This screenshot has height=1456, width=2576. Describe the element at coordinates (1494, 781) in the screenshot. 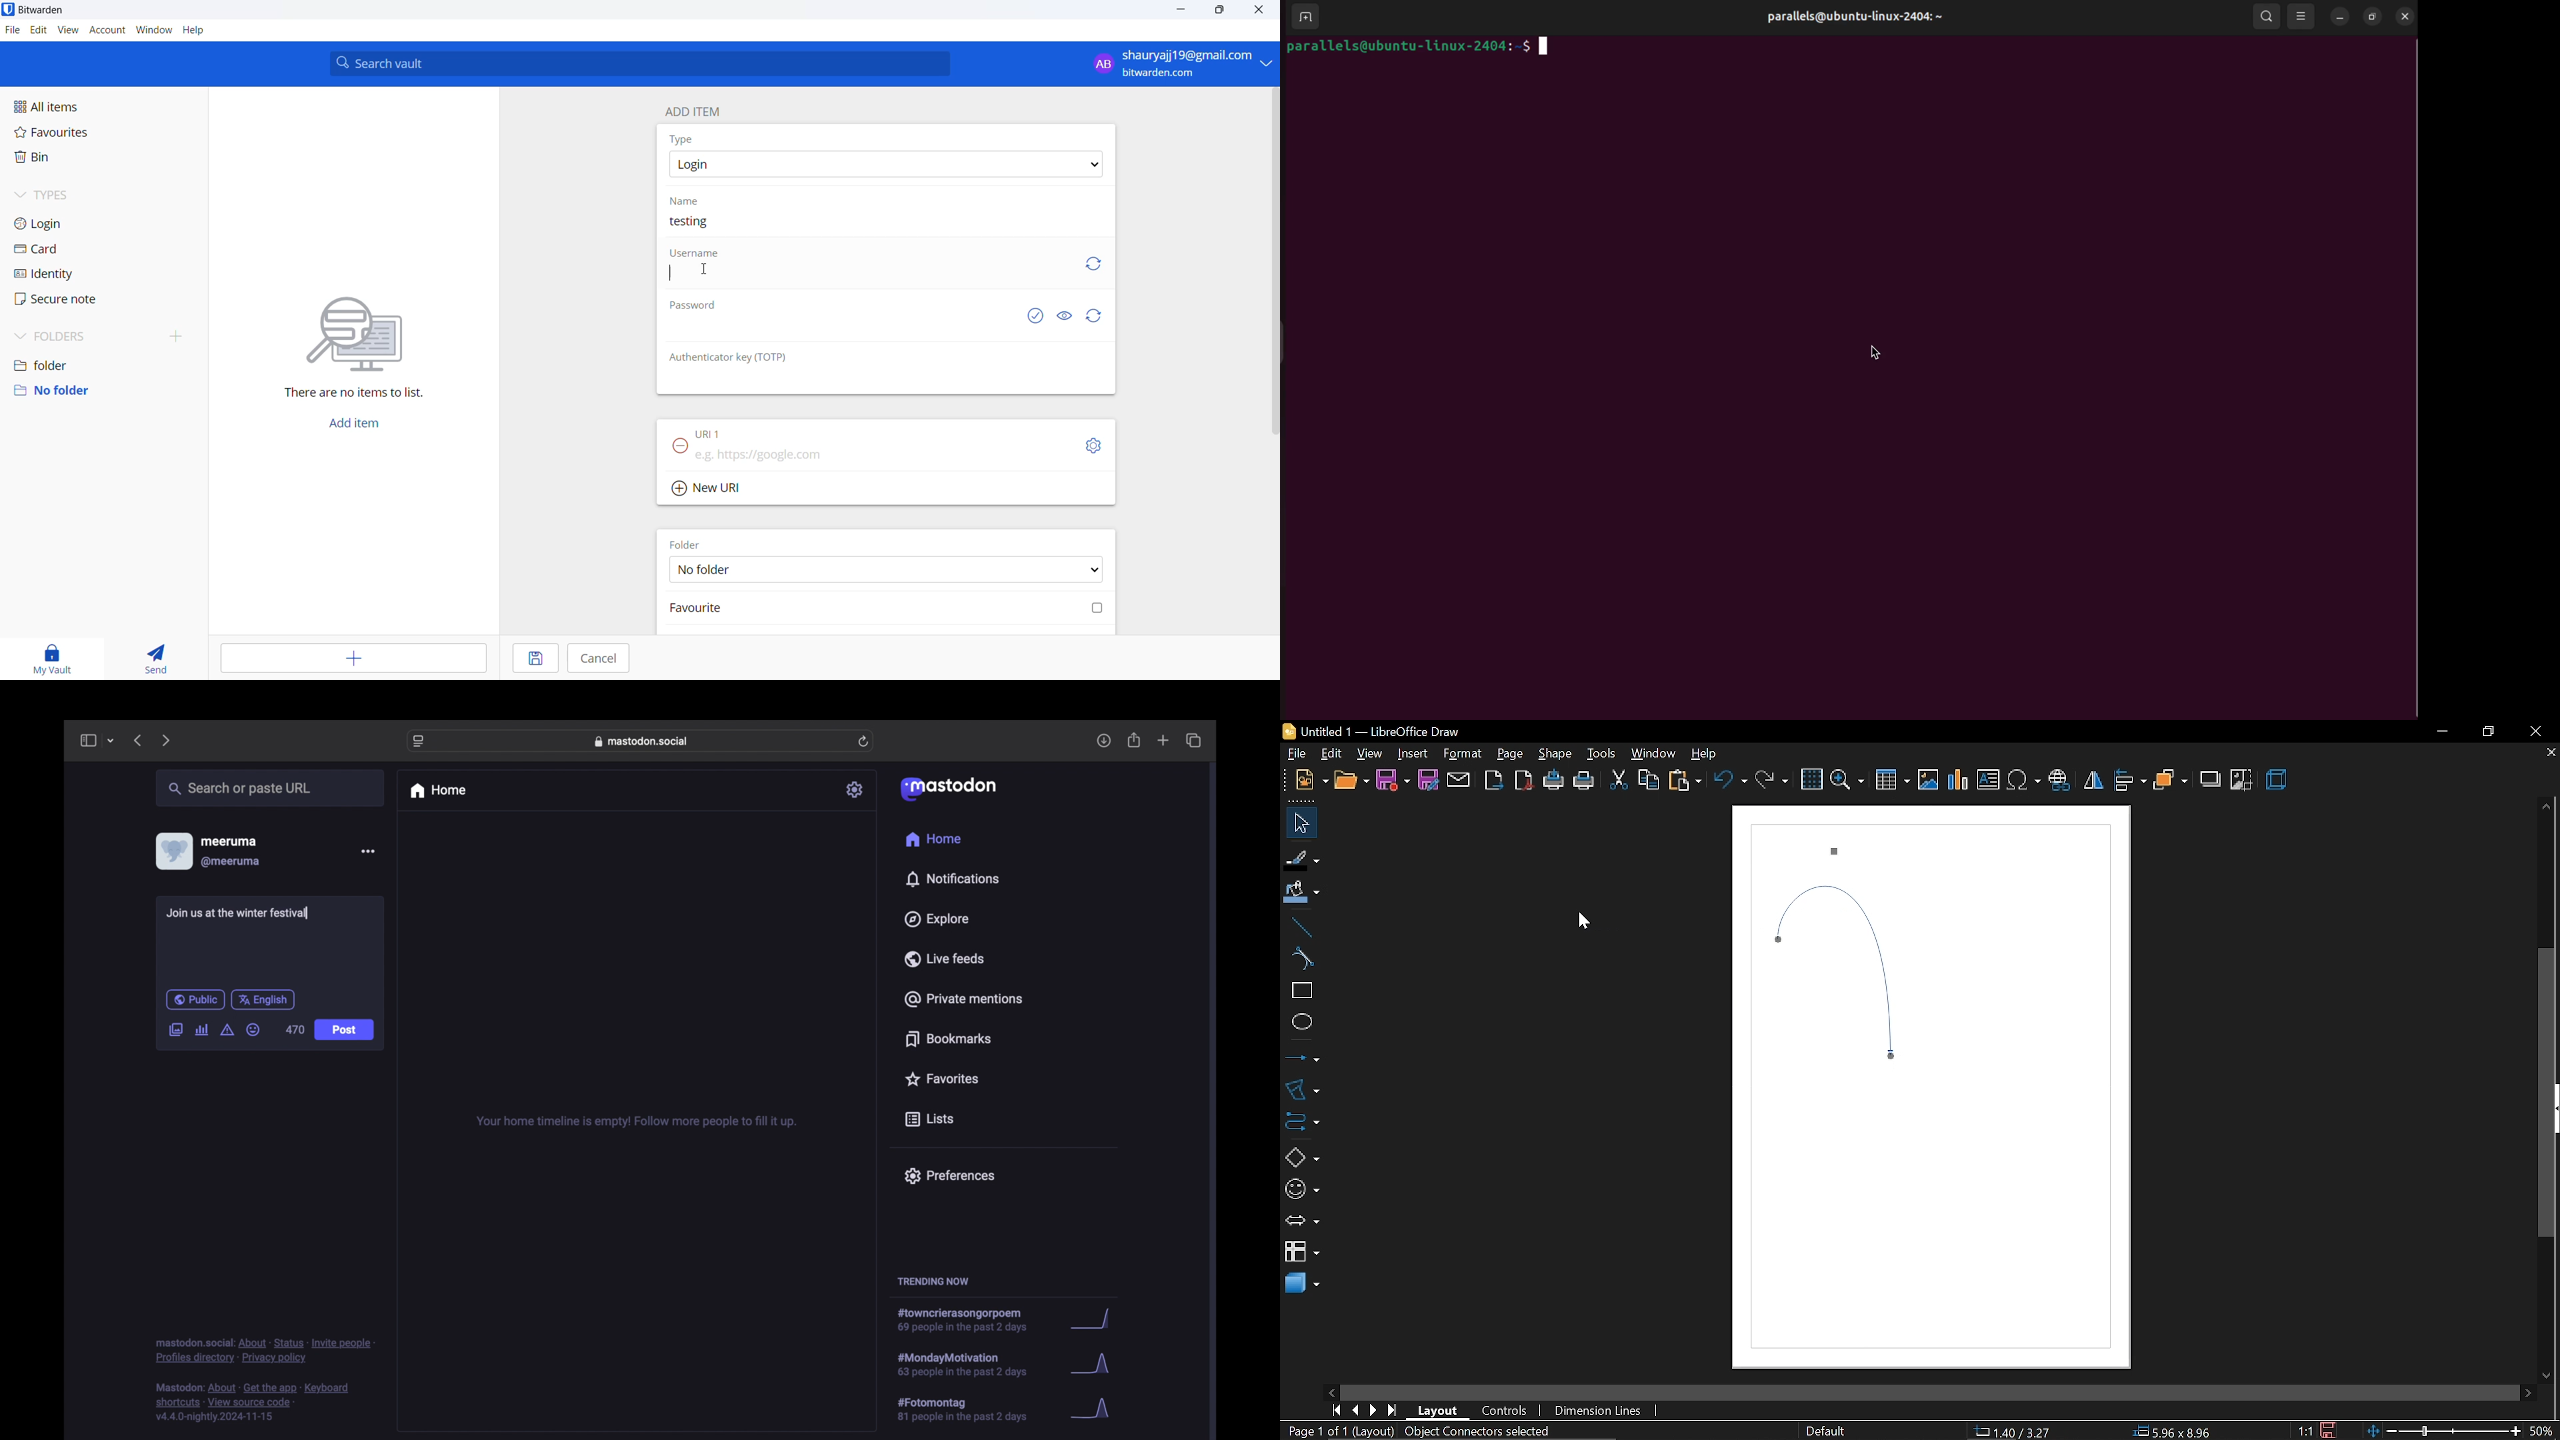

I see `export` at that location.